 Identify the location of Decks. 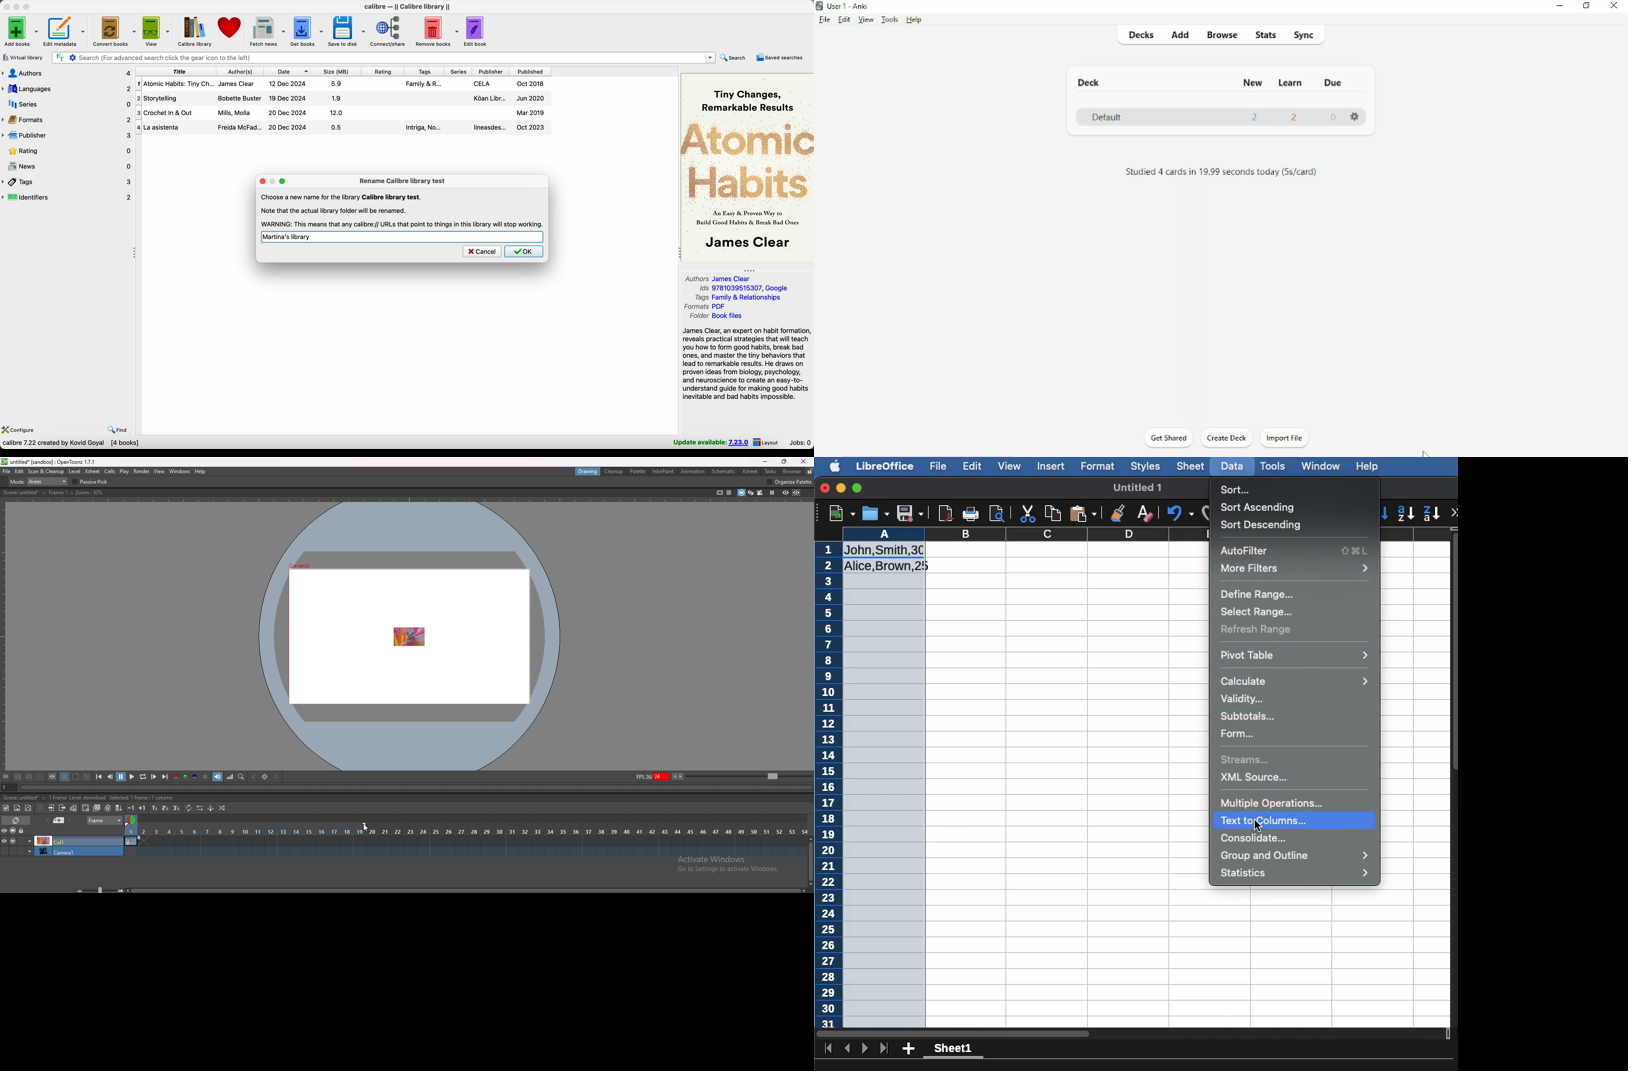
(1144, 36).